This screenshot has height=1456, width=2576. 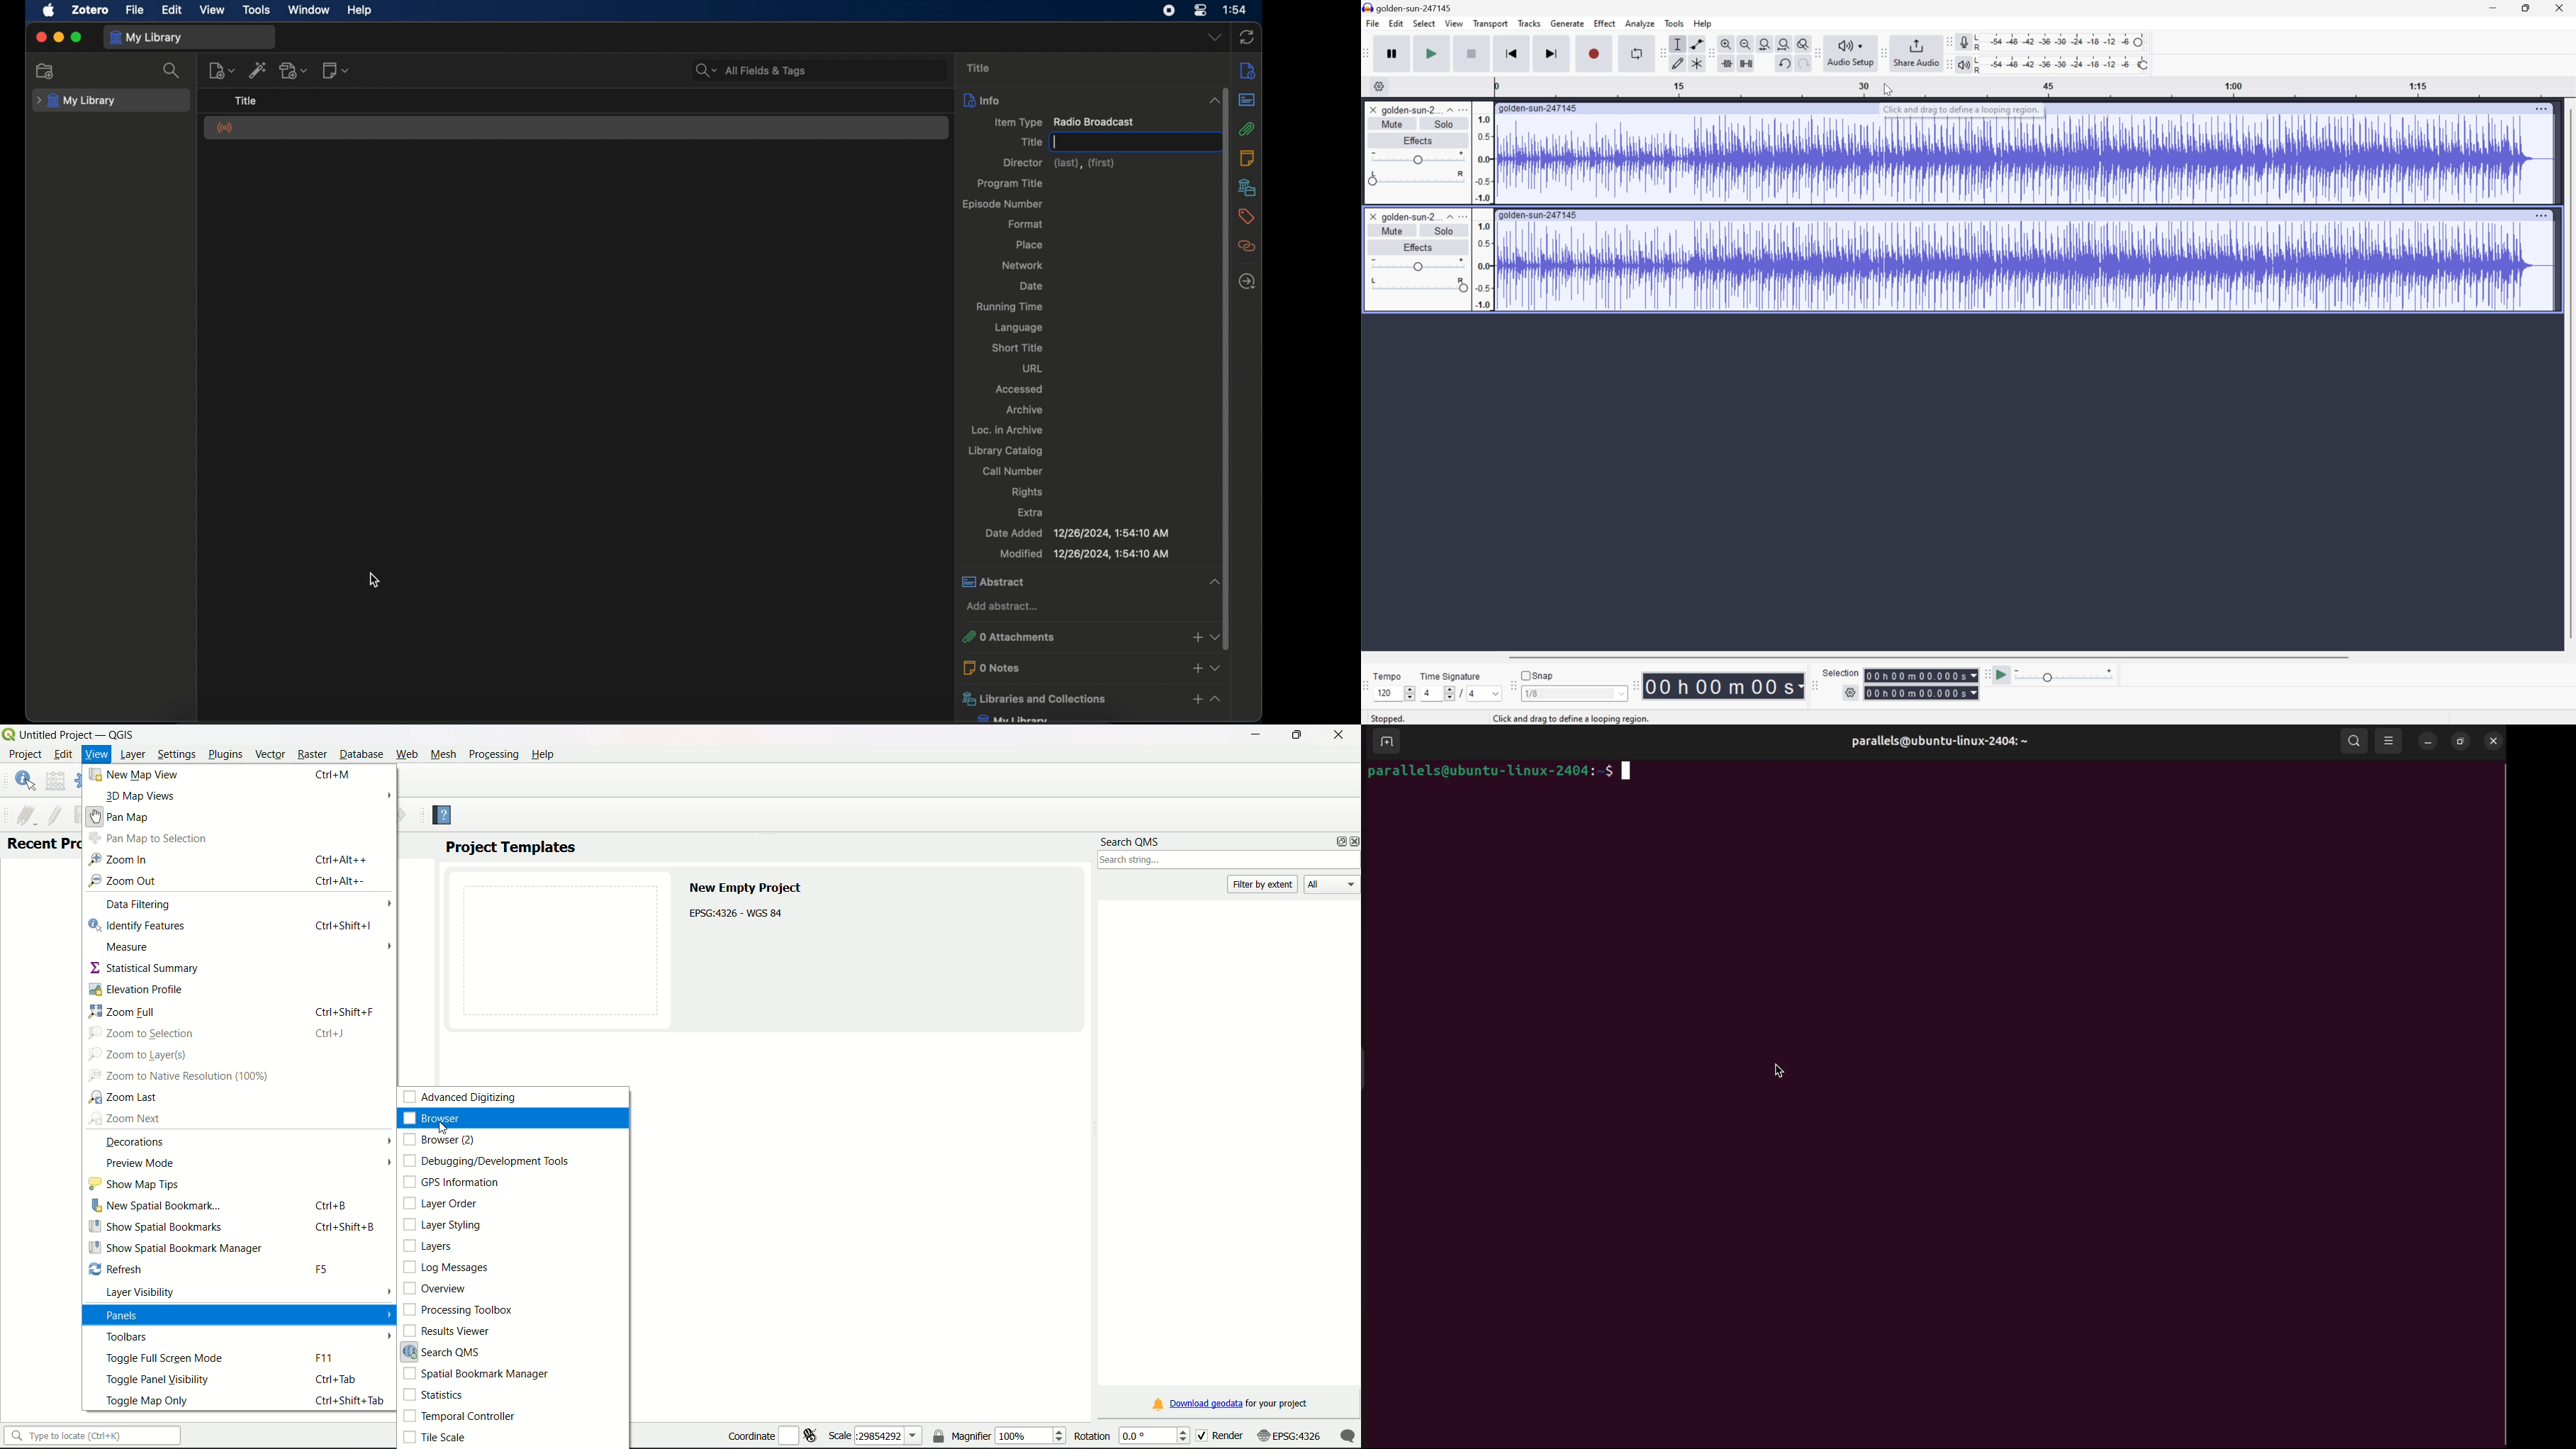 I want to click on info, so click(x=1247, y=70).